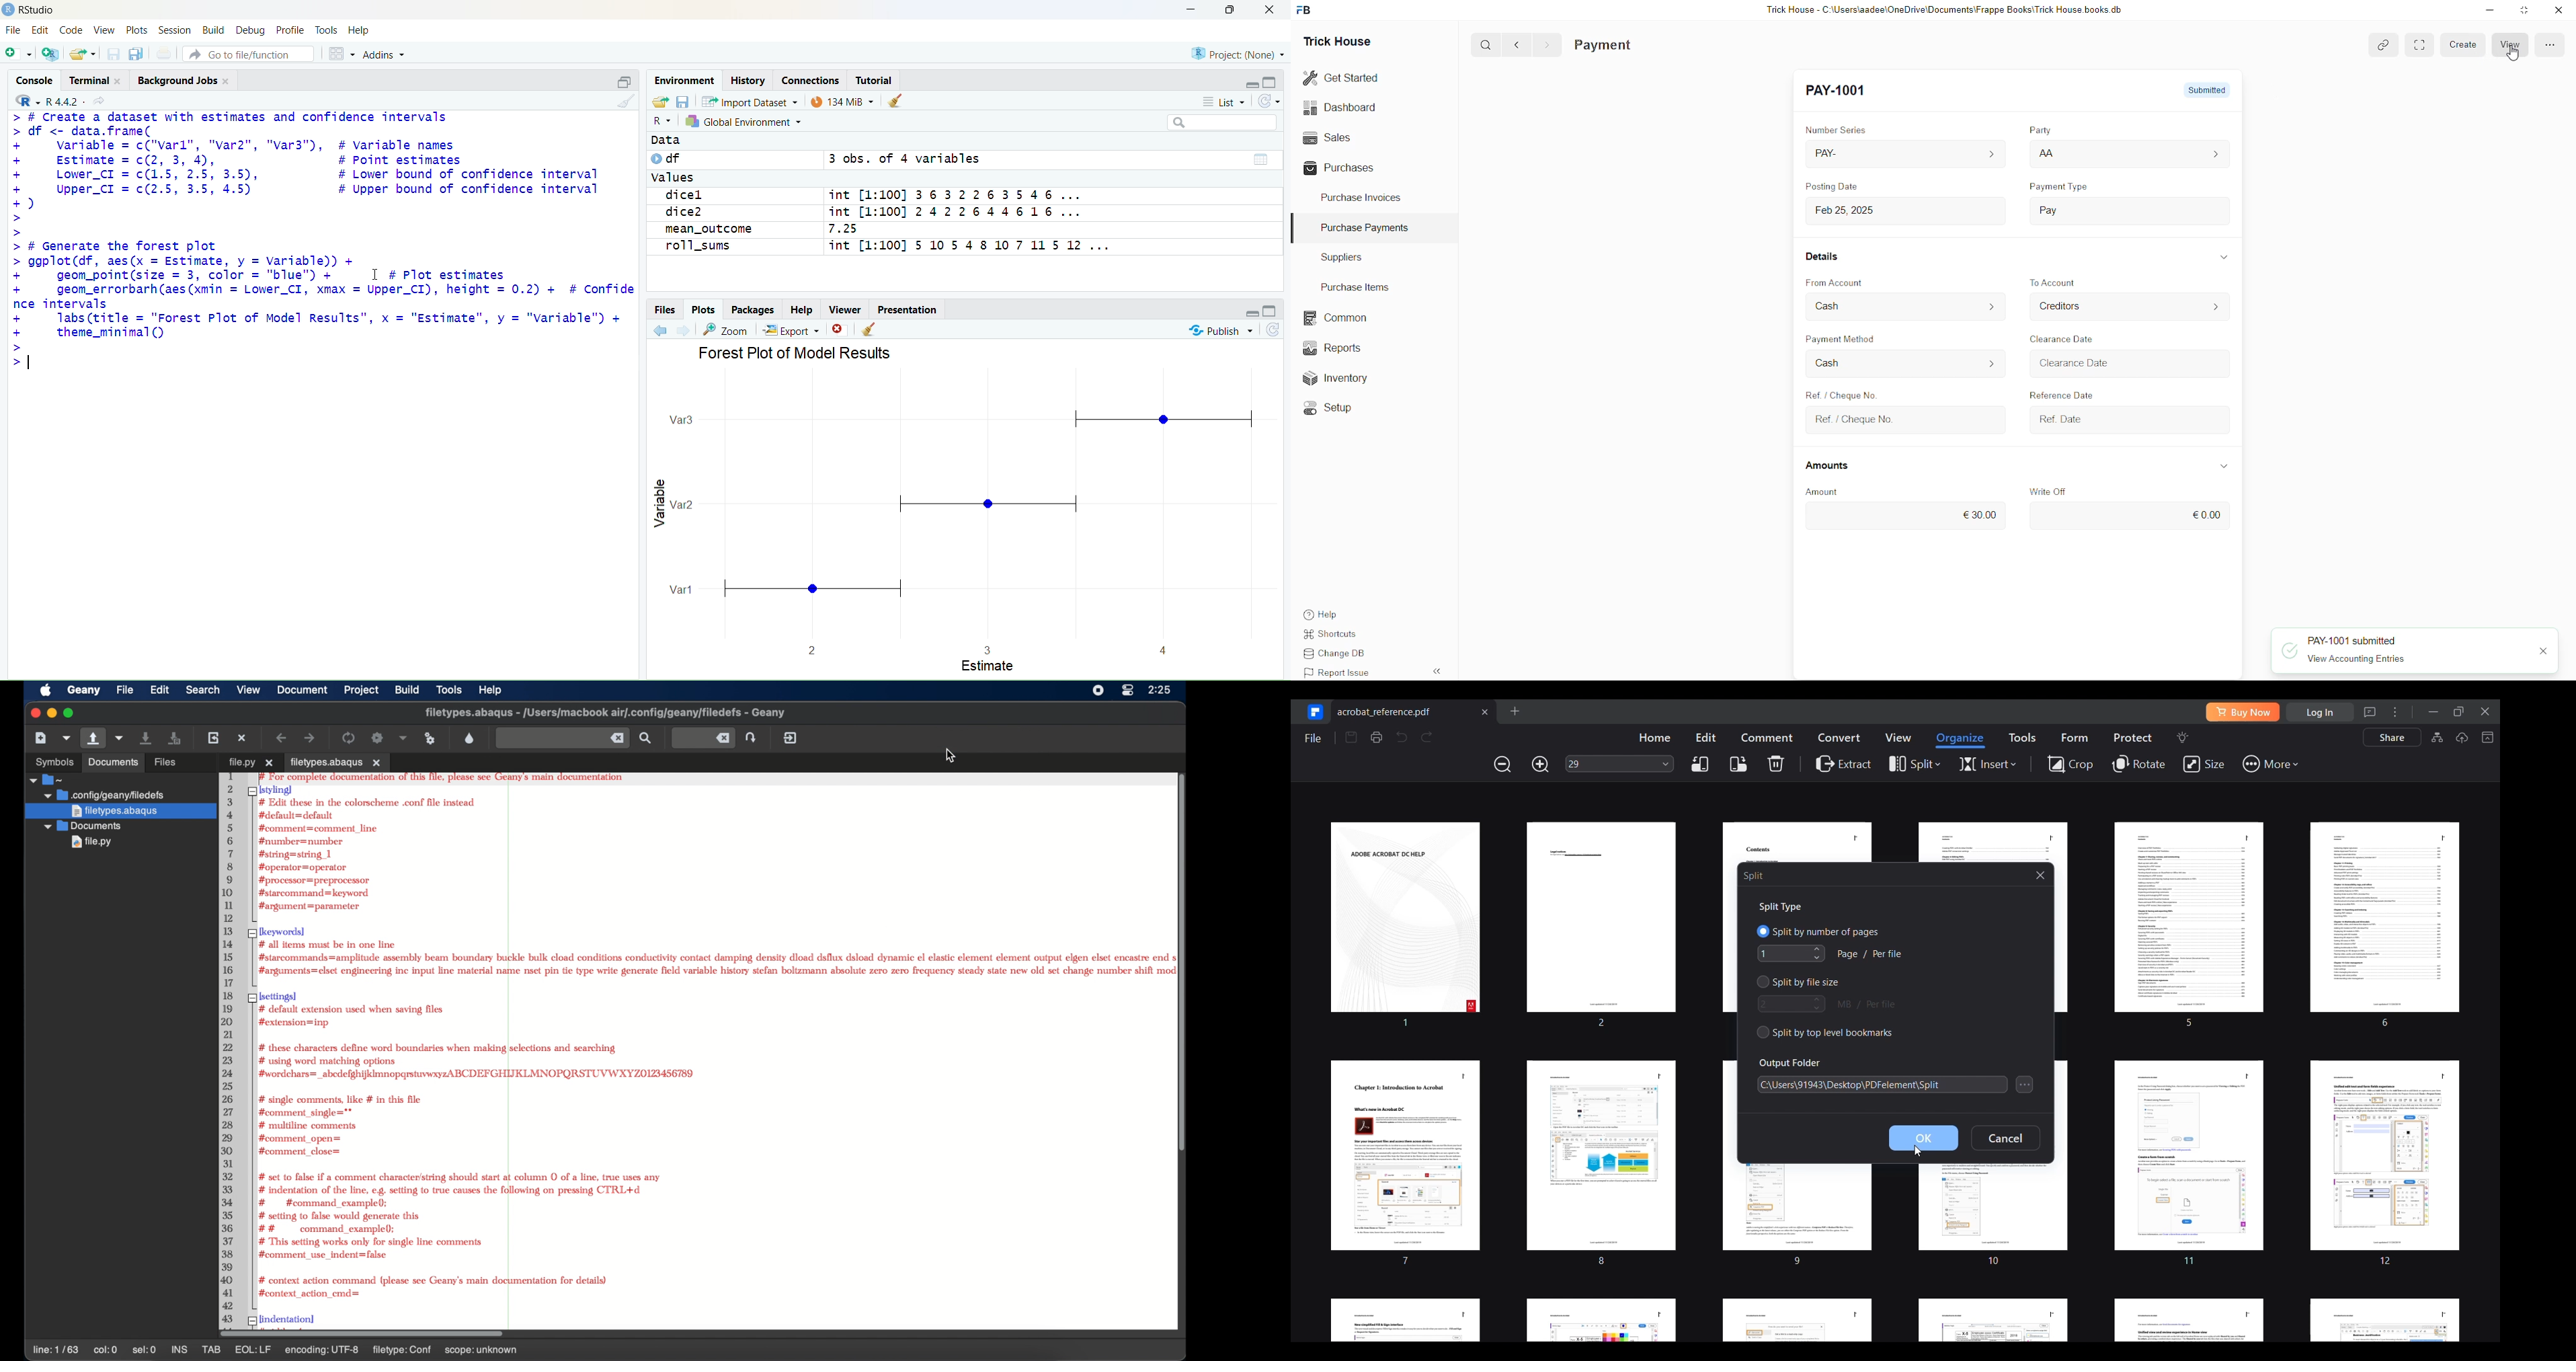  What do you see at coordinates (1249, 83) in the screenshot?
I see `minimize` at bounding box center [1249, 83].